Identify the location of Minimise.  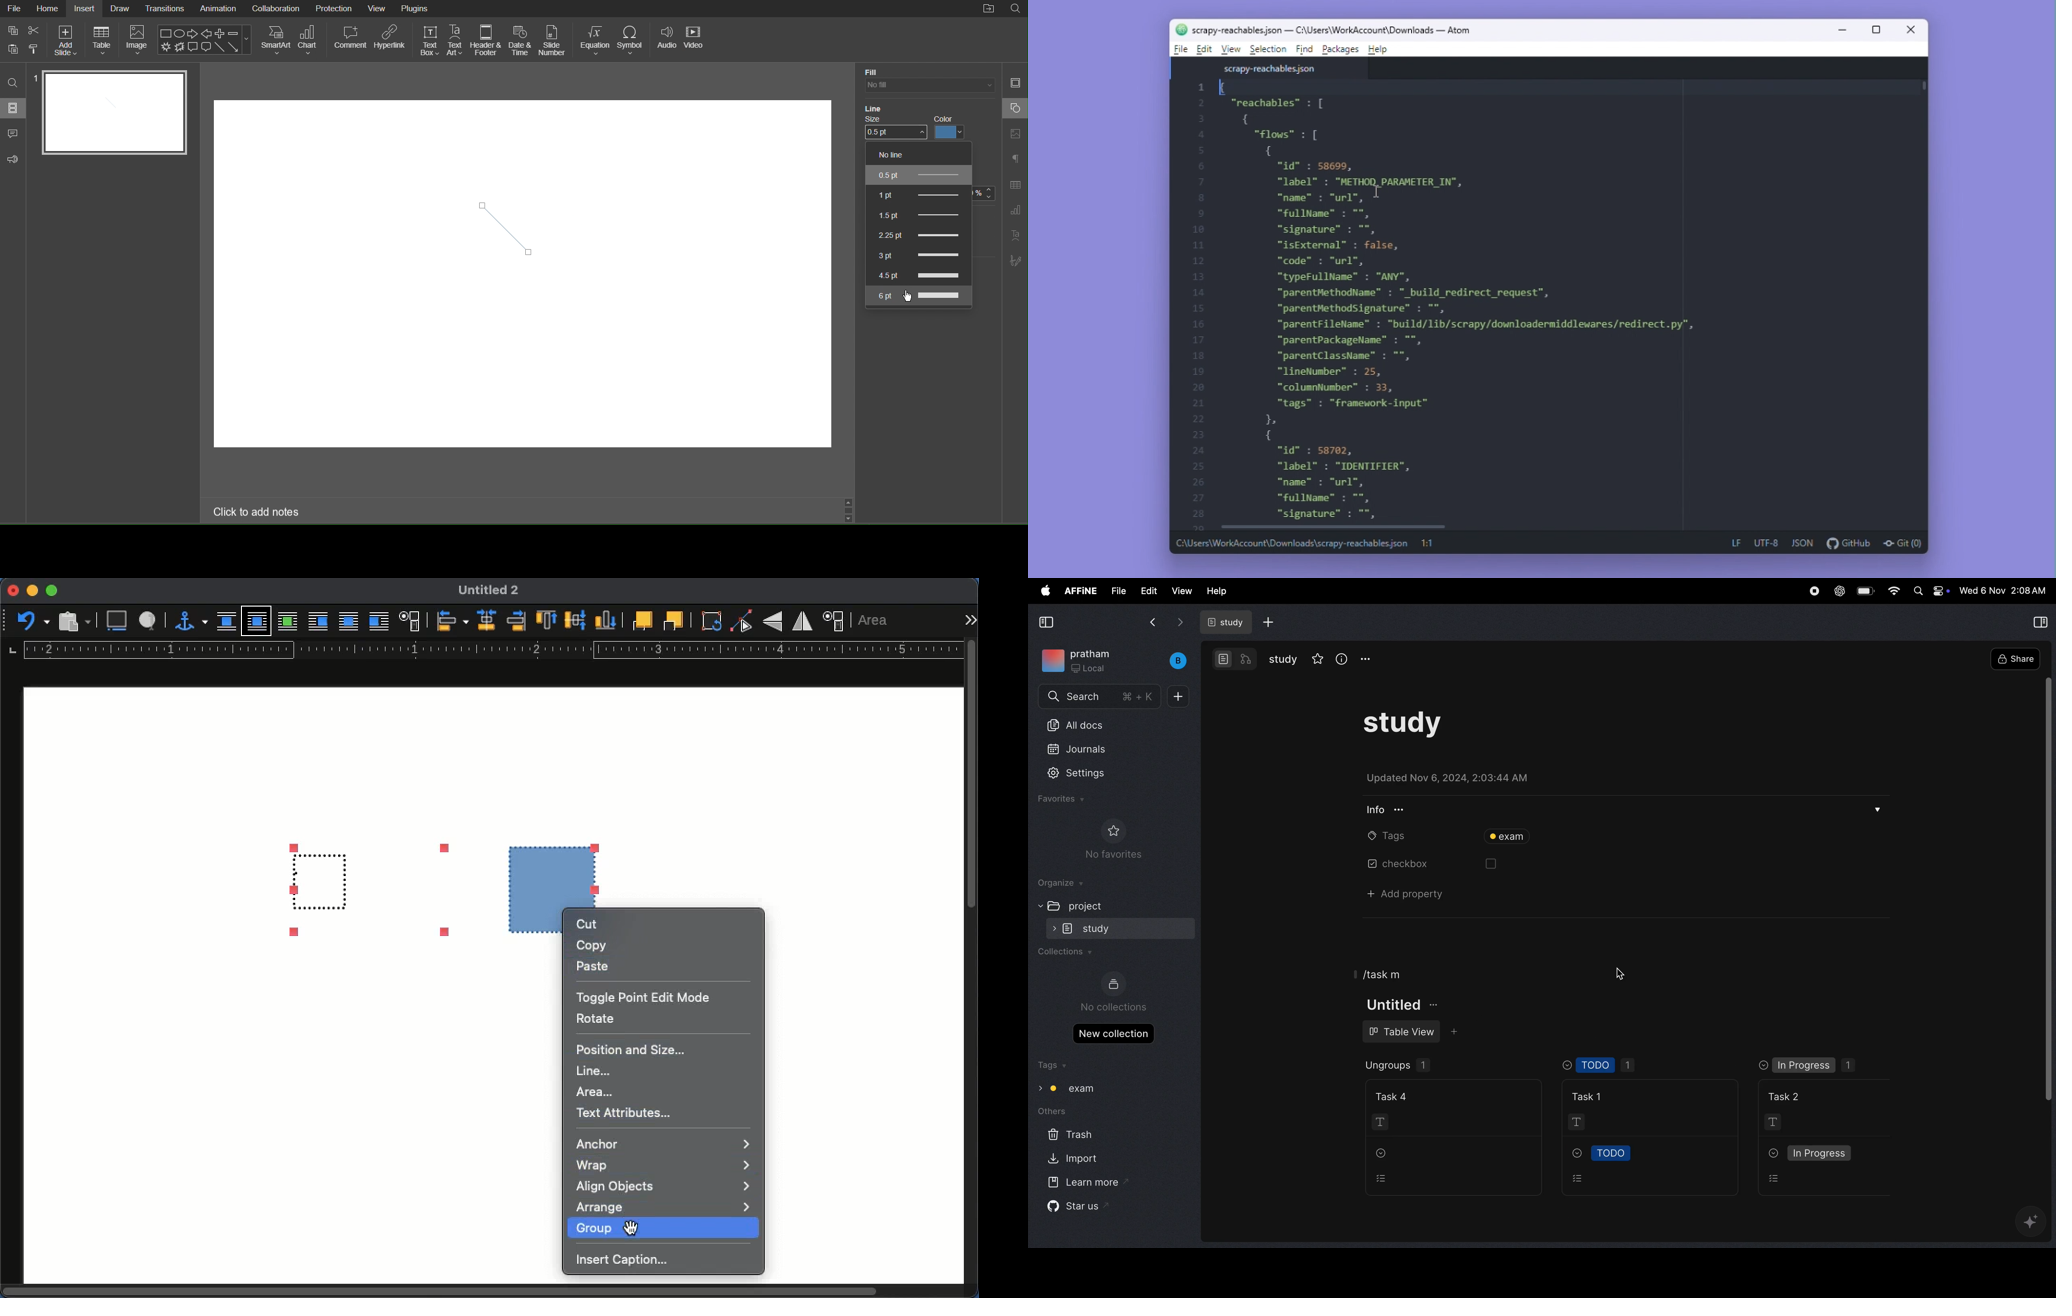
(1840, 29).